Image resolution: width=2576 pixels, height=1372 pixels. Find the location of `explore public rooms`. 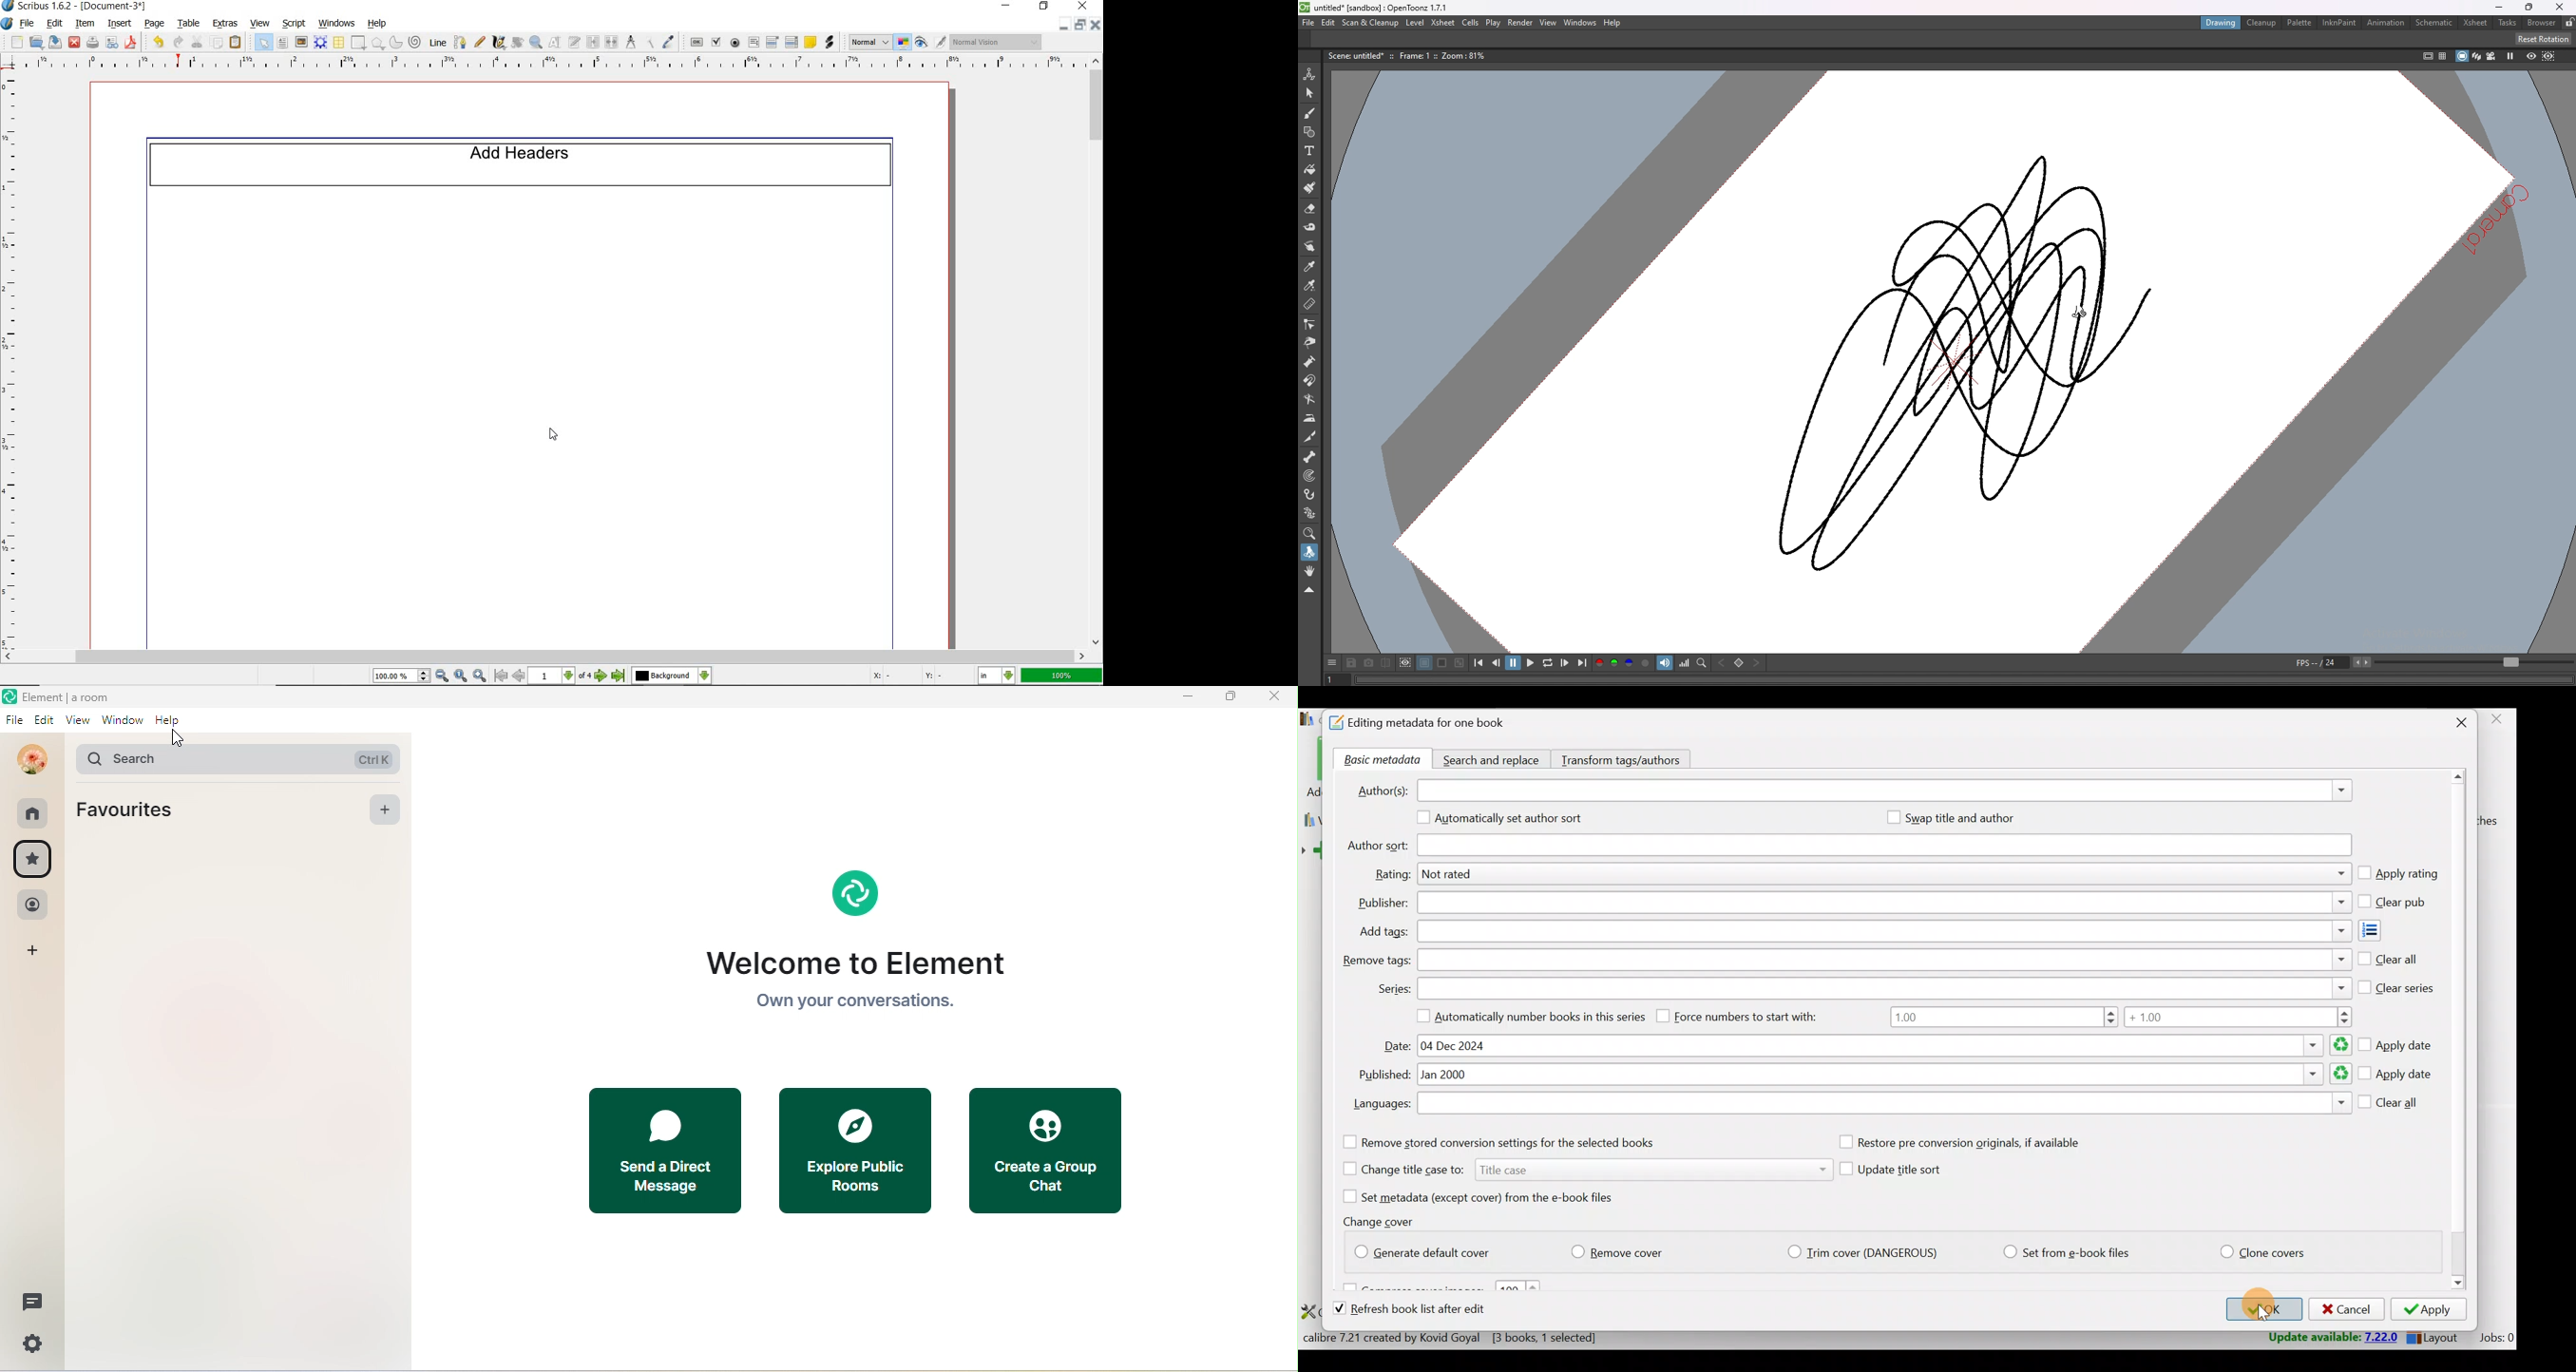

explore public rooms is located at coordinates (863, 1156).